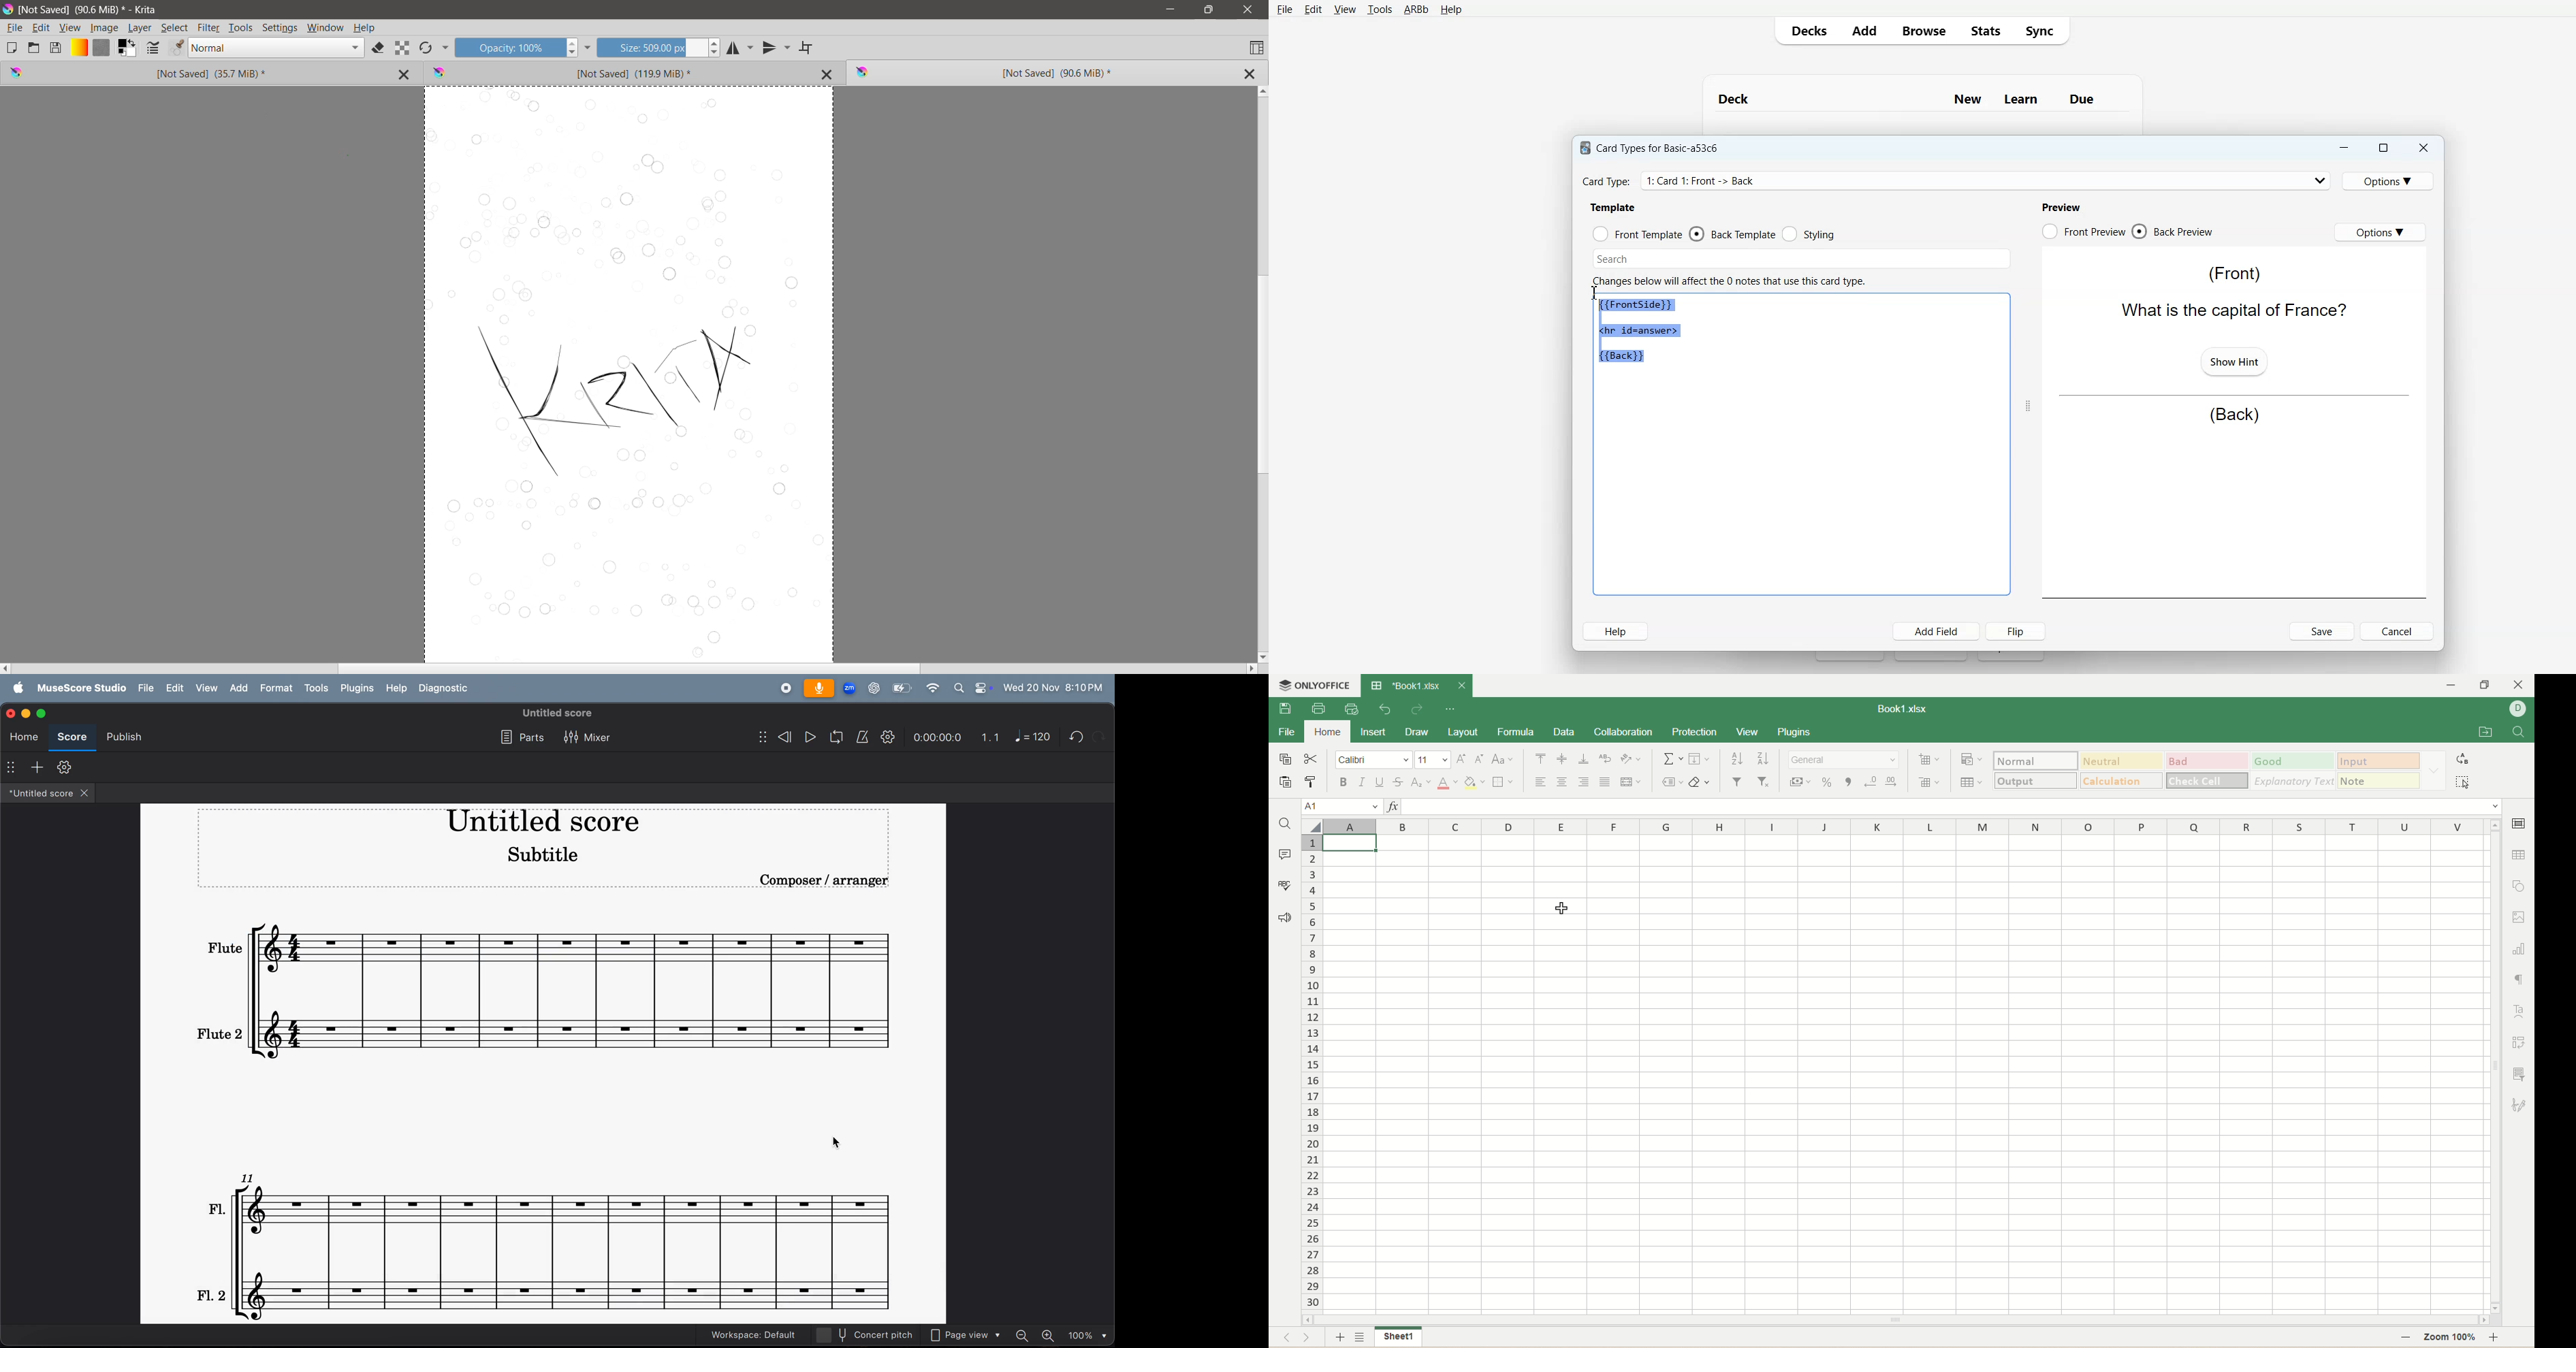  Describe the element at coordinates (2018, 630) in the screenshot. I see `Flip` at that location.